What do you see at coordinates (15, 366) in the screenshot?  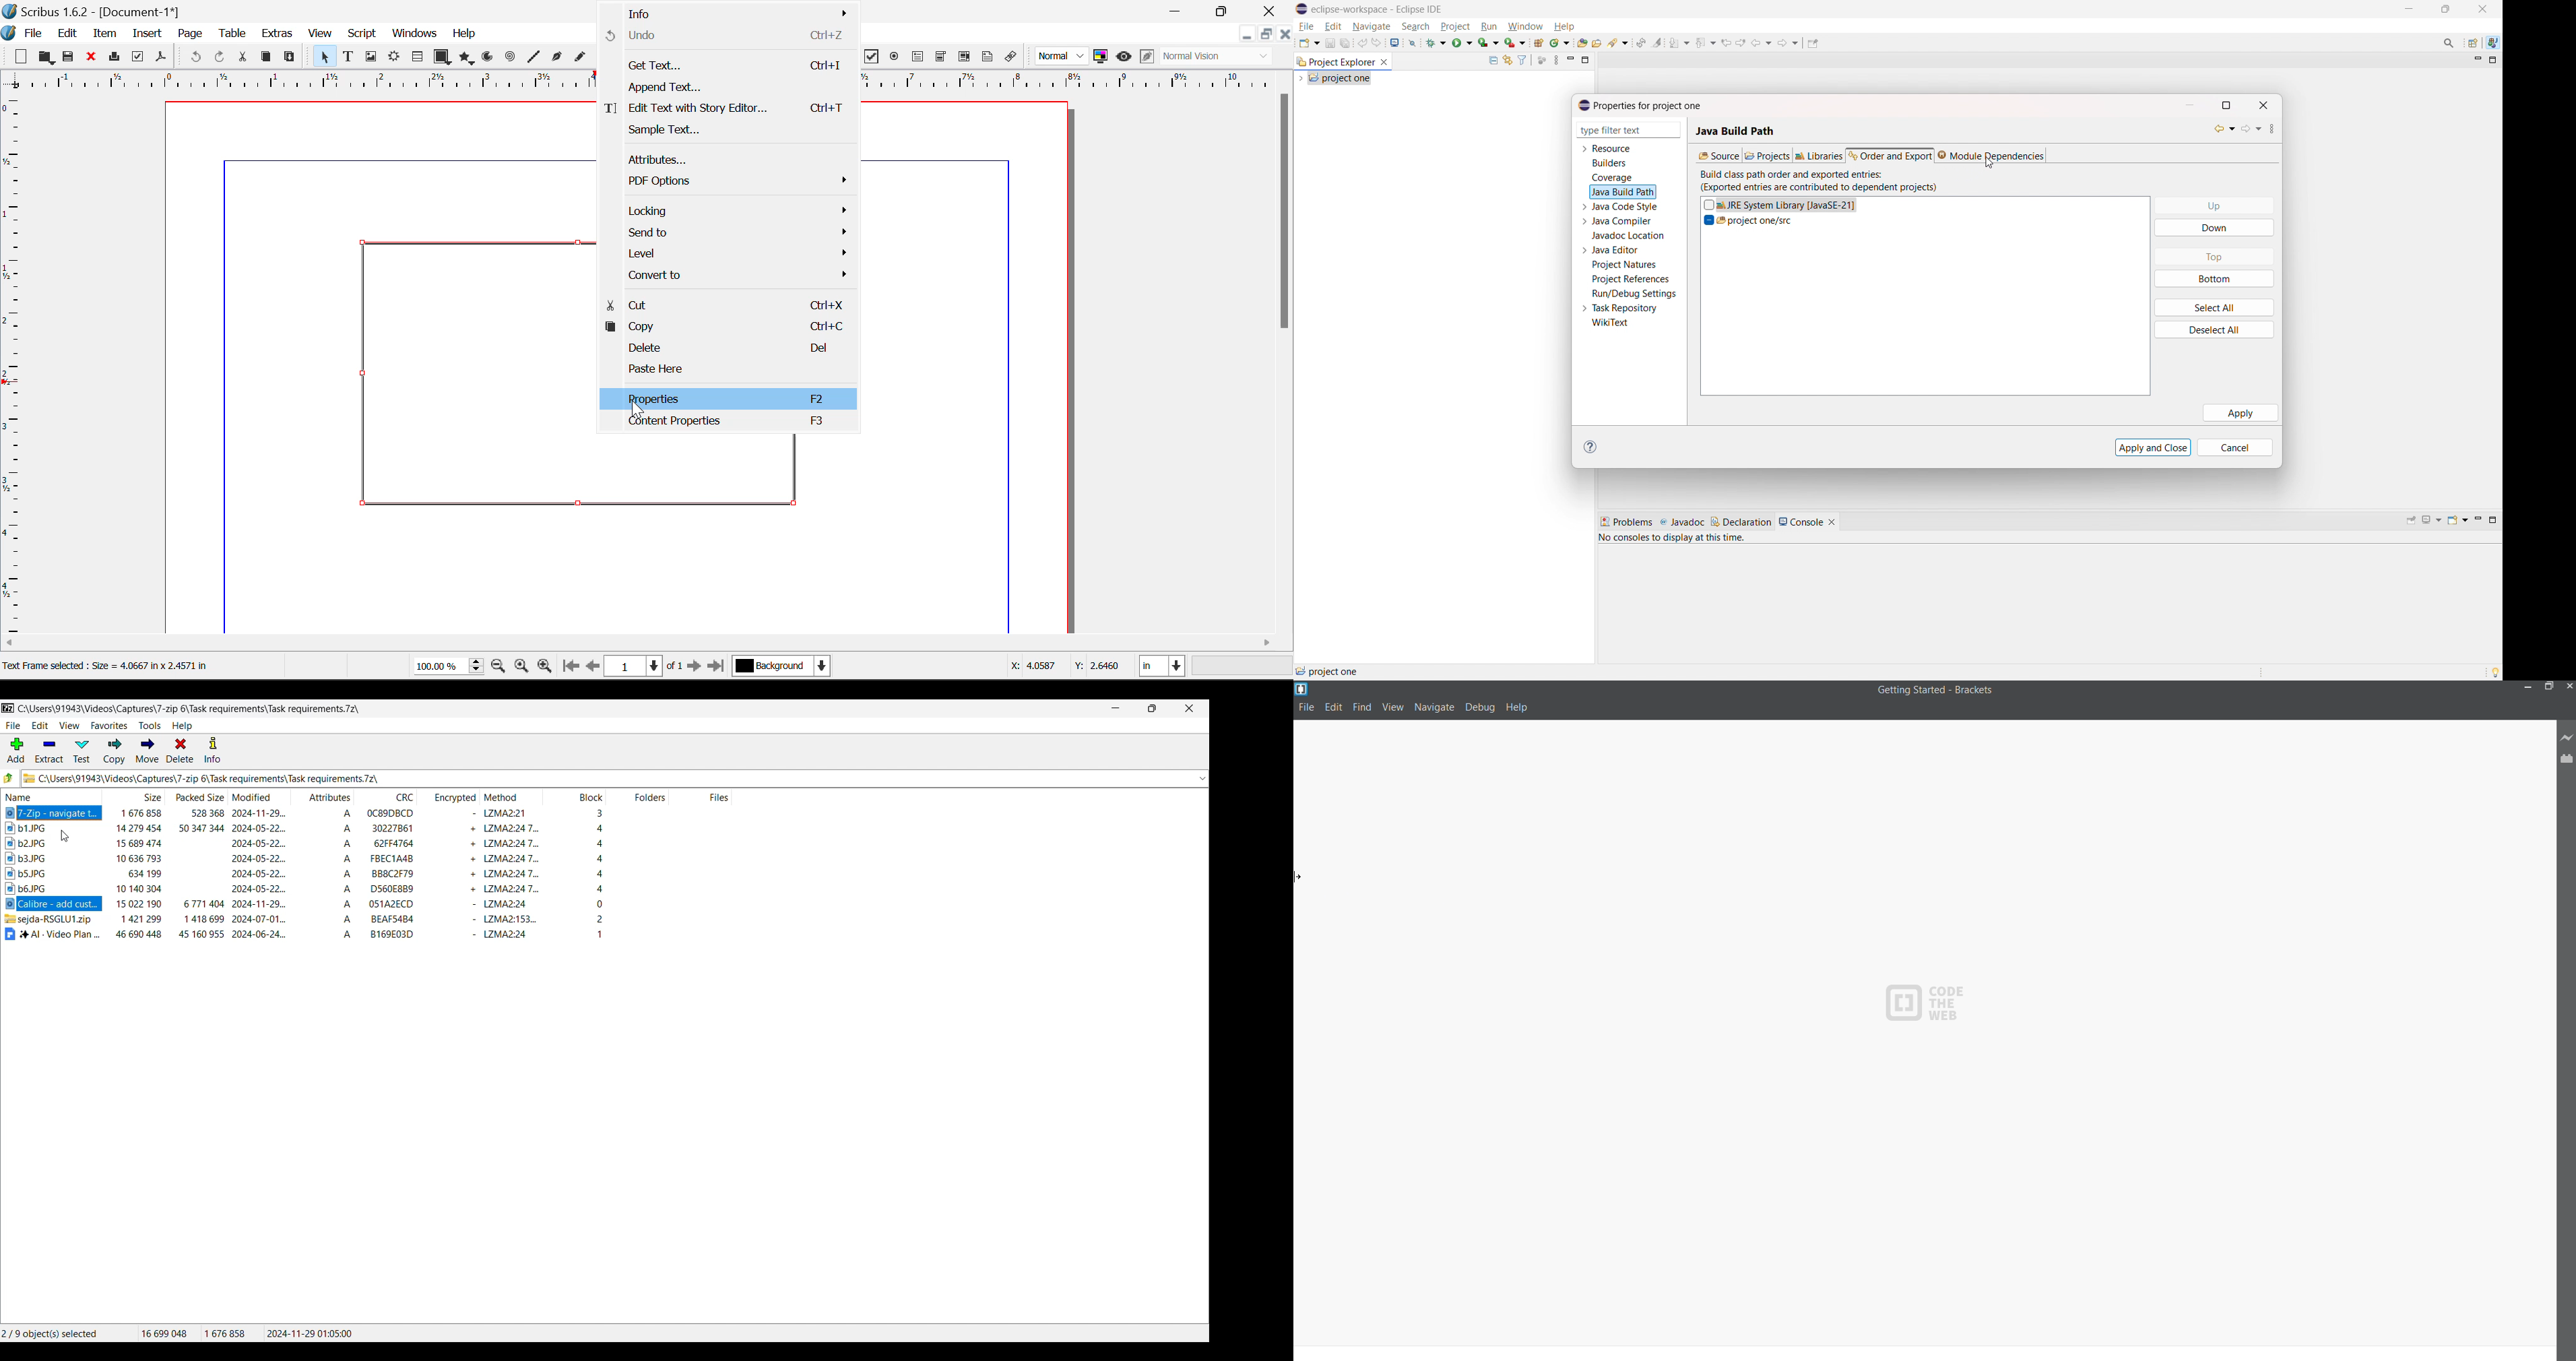 I see `Horizontal Page Margins` at bounding box center [15, 366].